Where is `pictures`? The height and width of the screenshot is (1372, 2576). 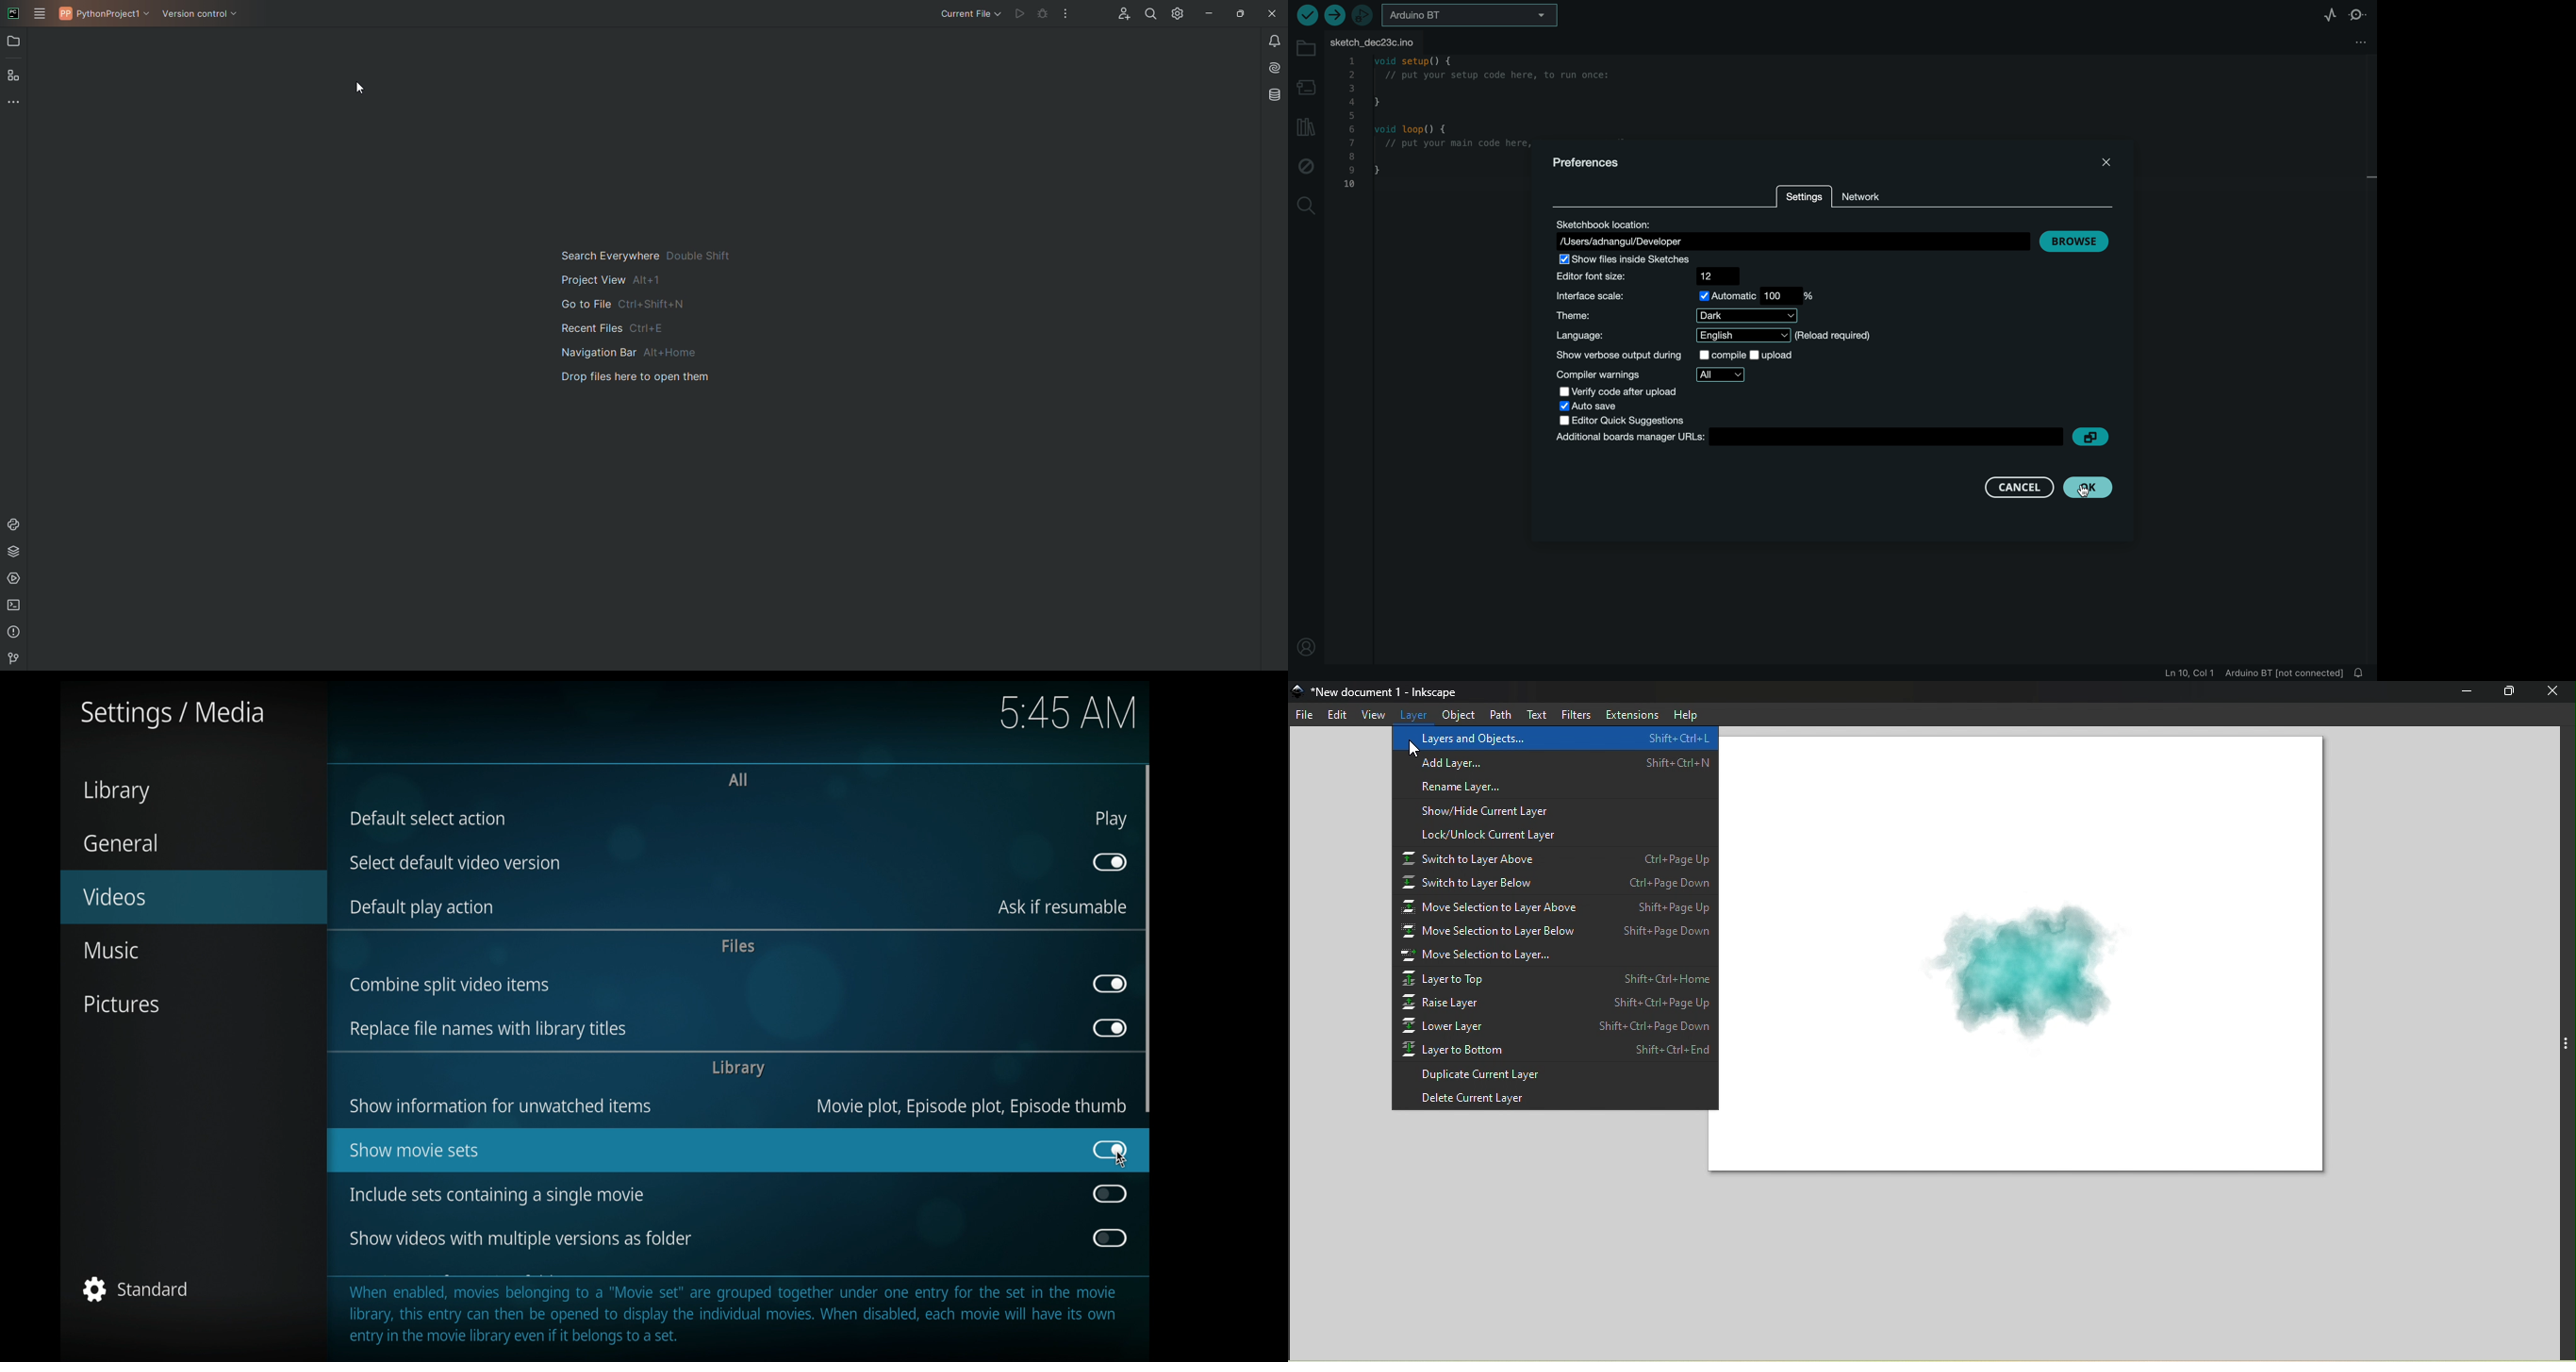 pictures is located at coordinates (124, 1006).